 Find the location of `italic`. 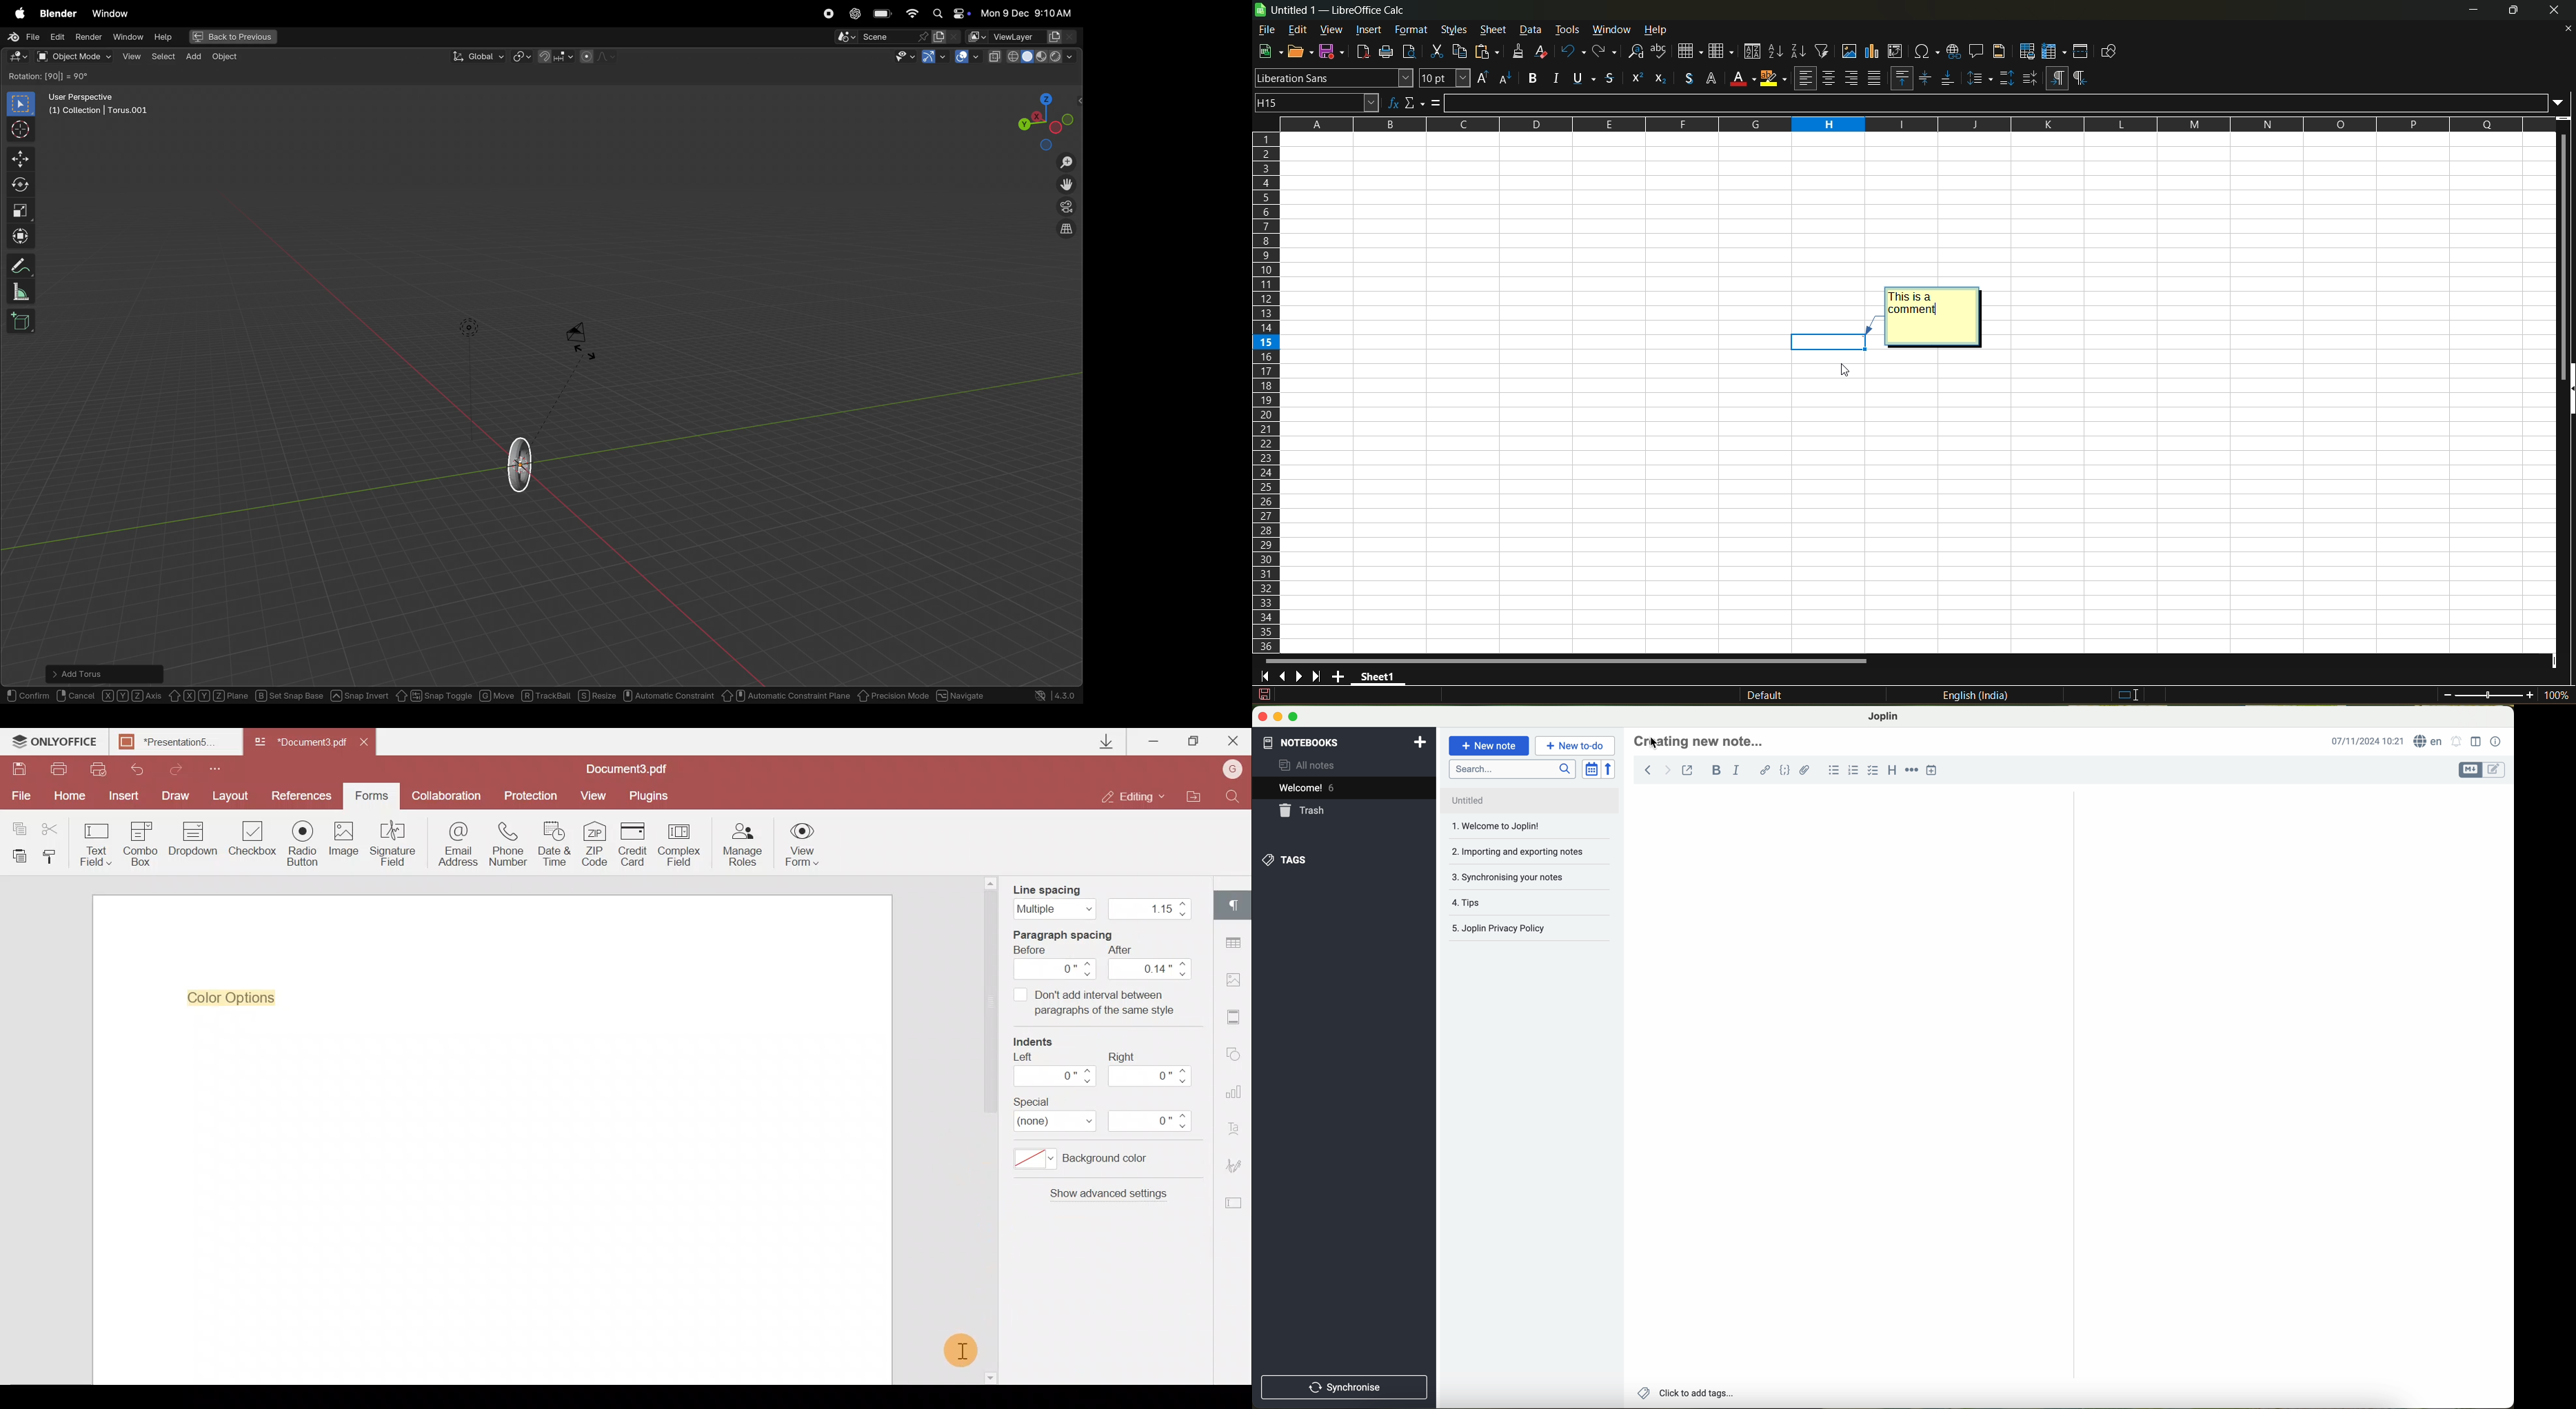

italic is located at coordinates (1736, 769).